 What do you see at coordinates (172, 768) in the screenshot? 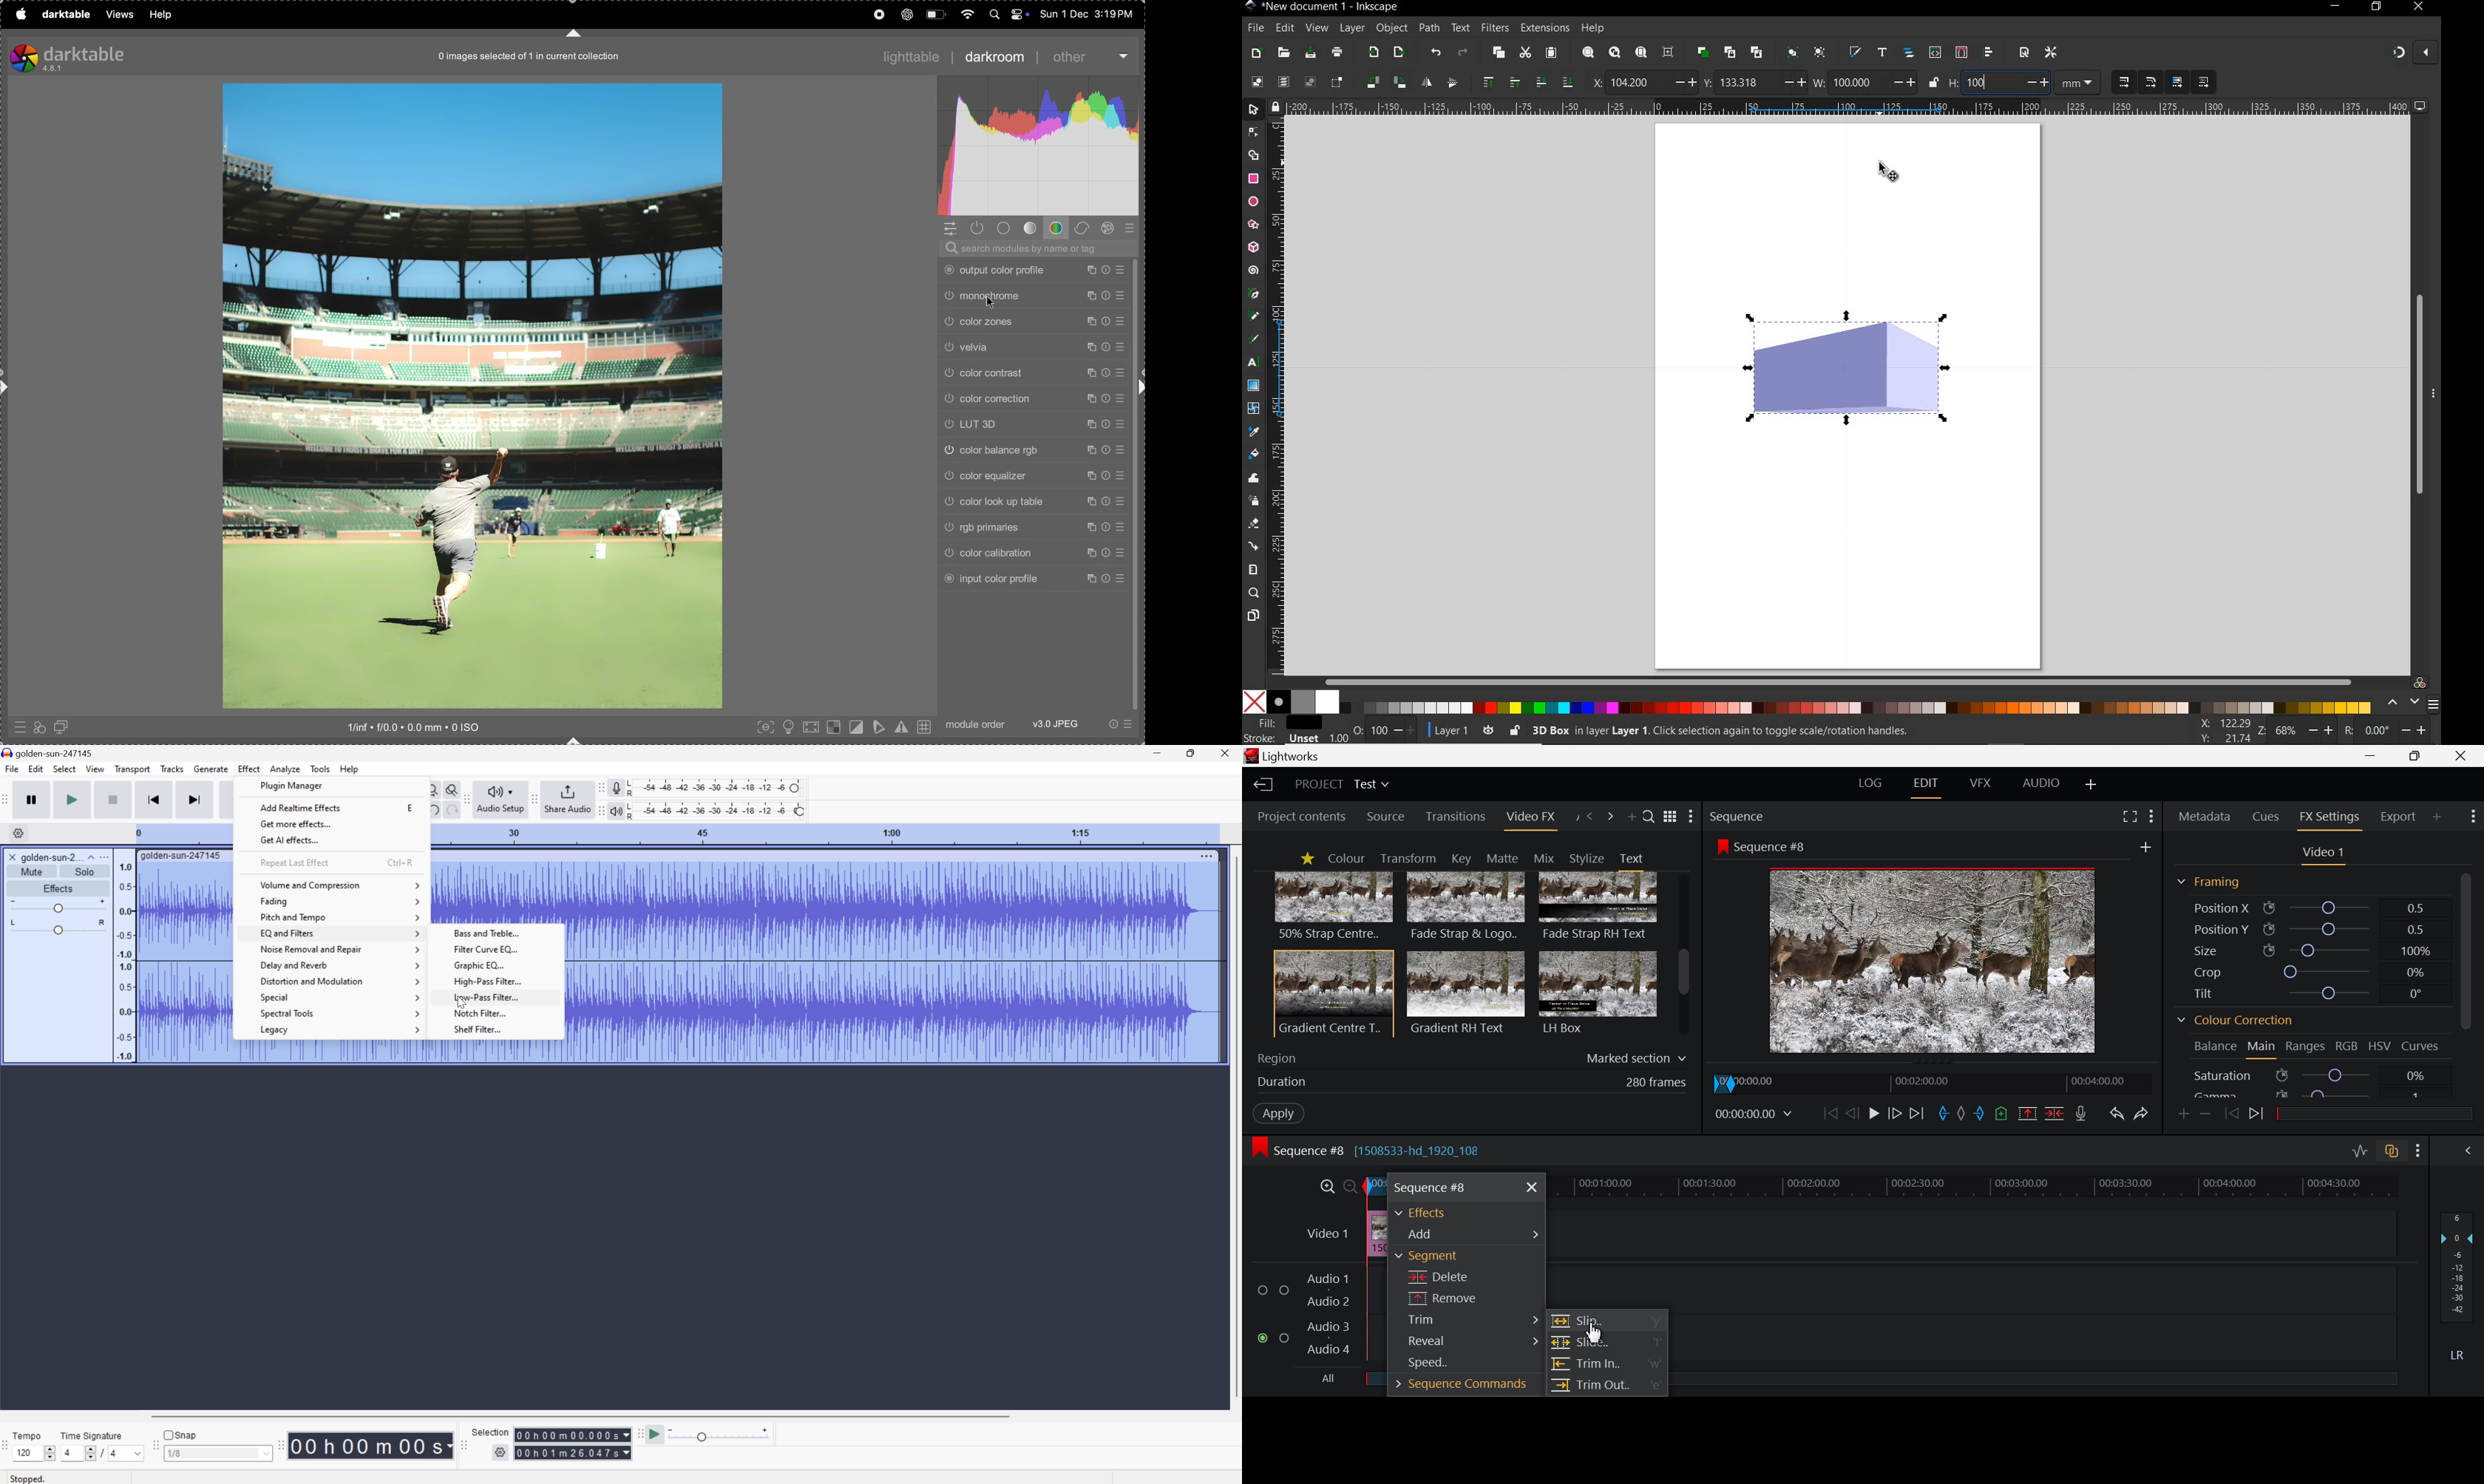
I see `Tracks` at bounding box center [172, 768].